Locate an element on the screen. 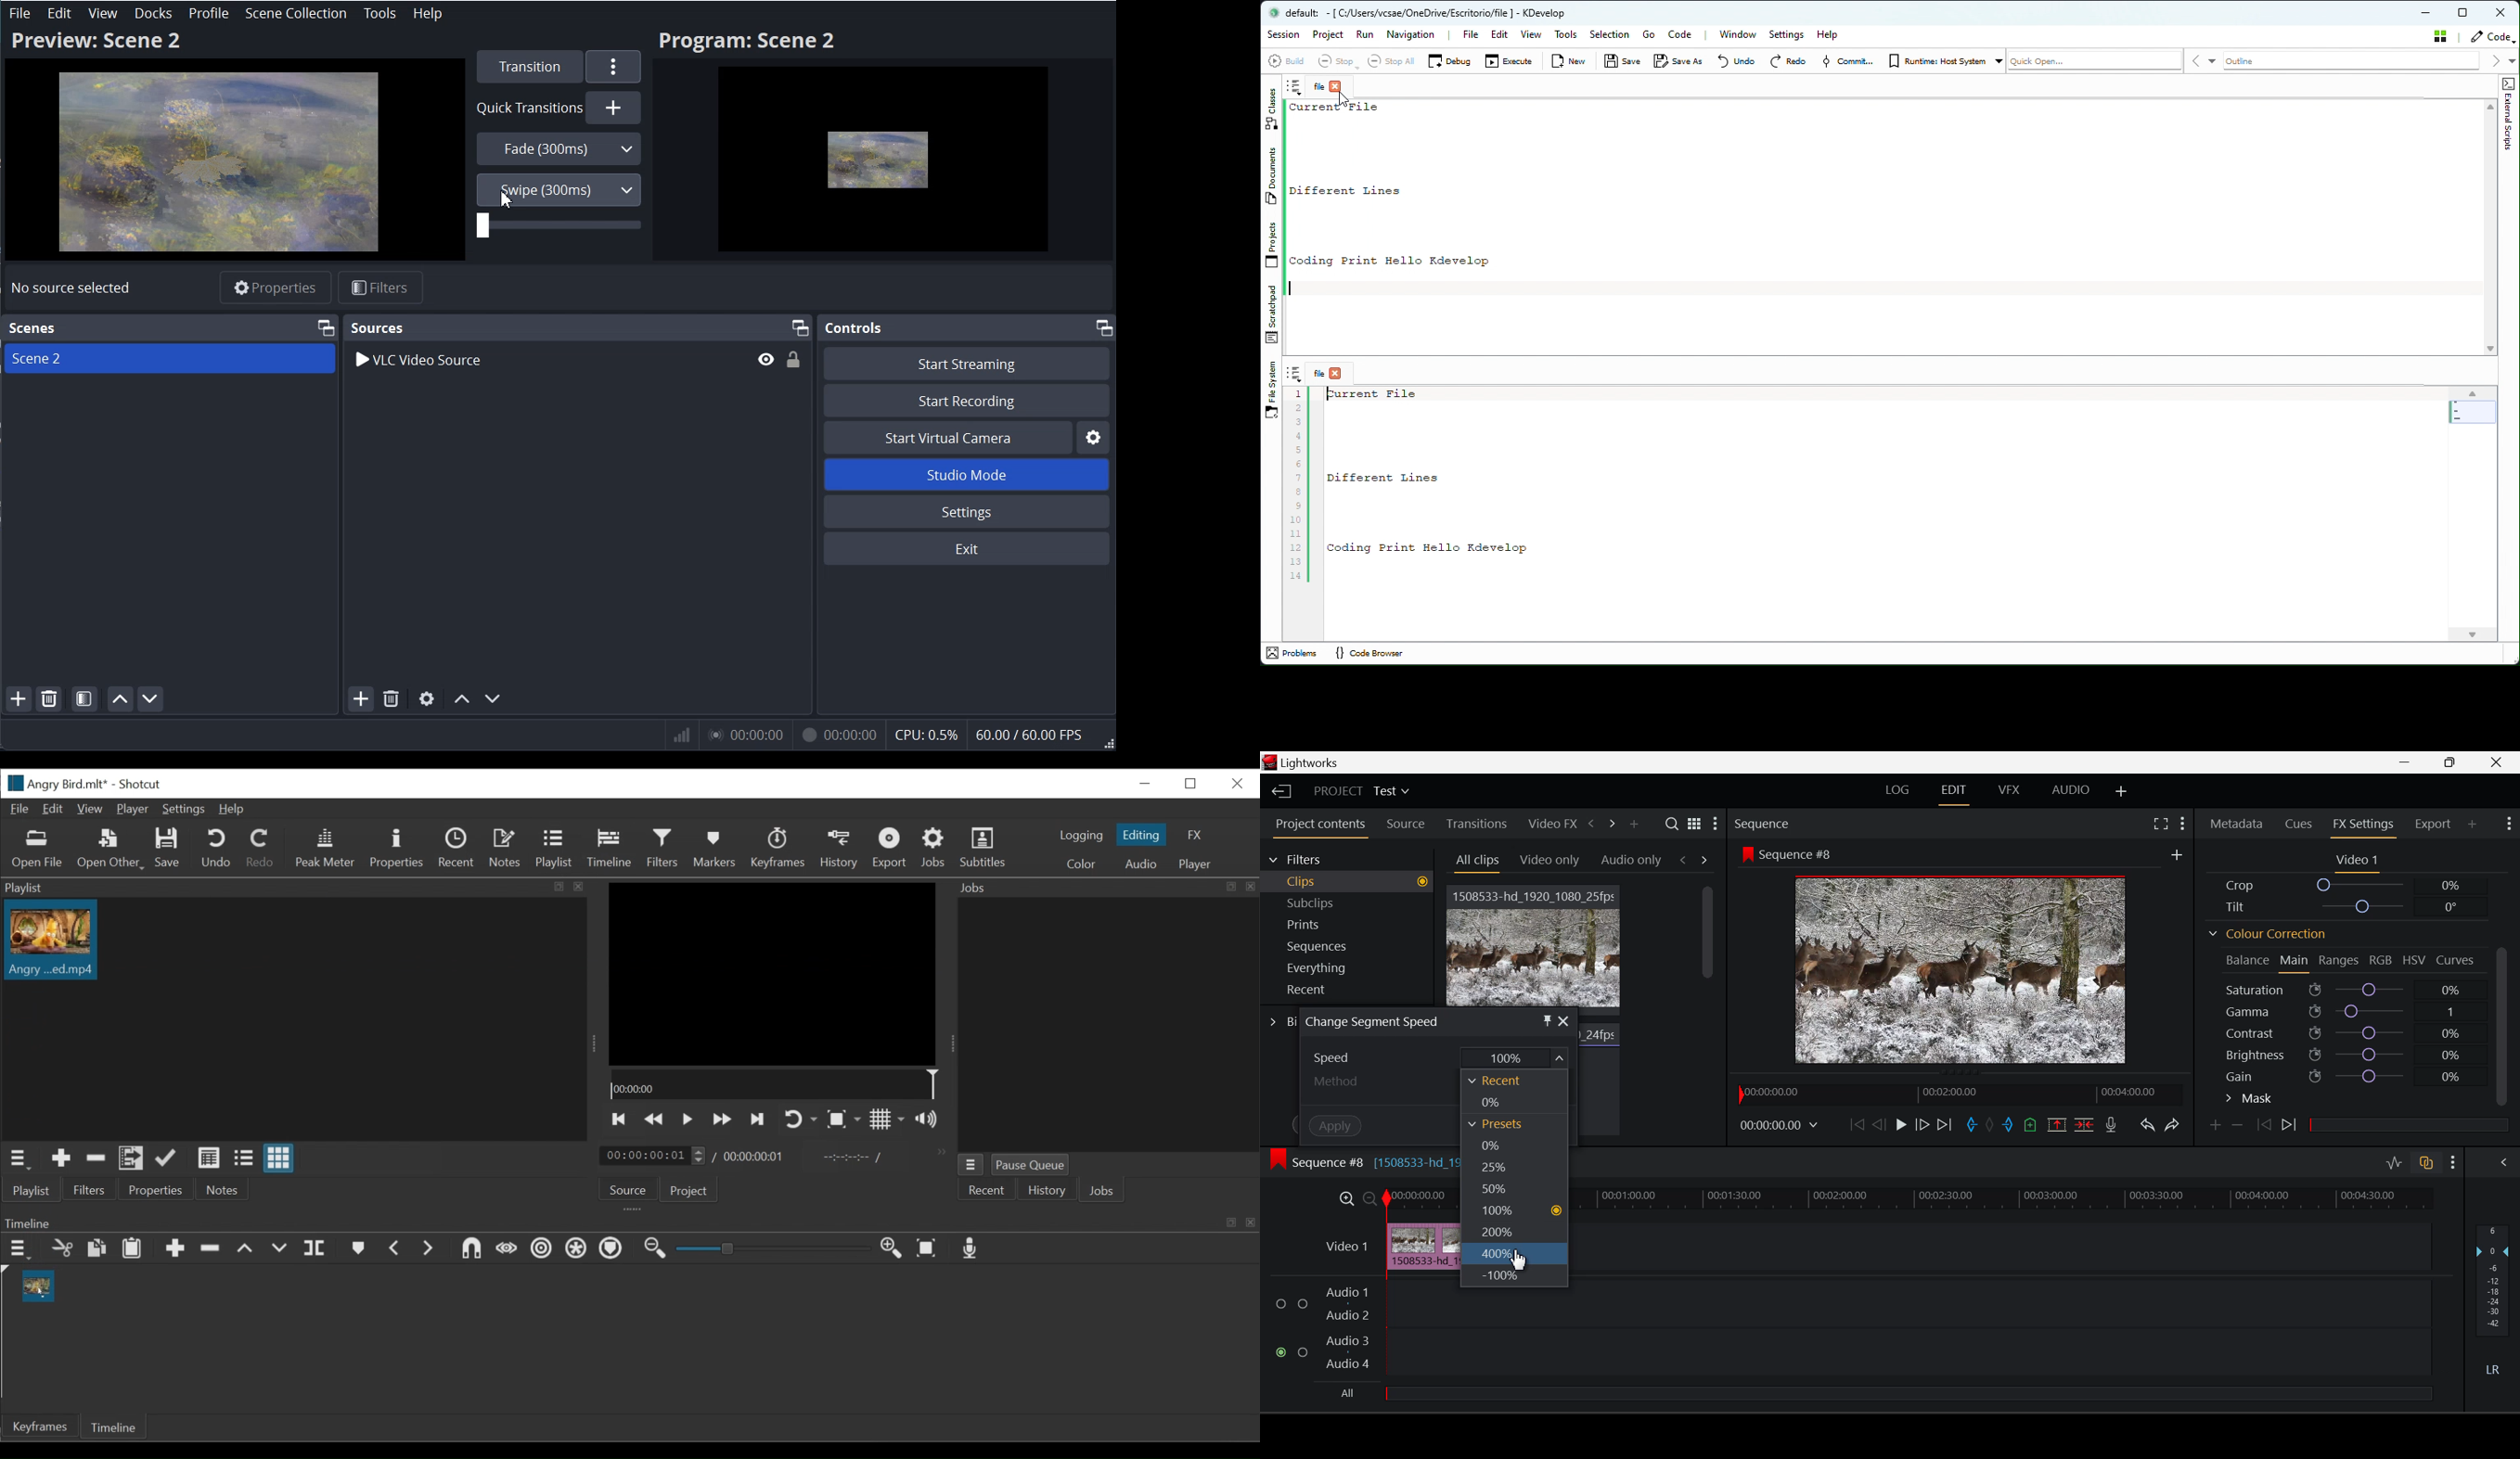  Timeline is located at coordinates (611, 849).